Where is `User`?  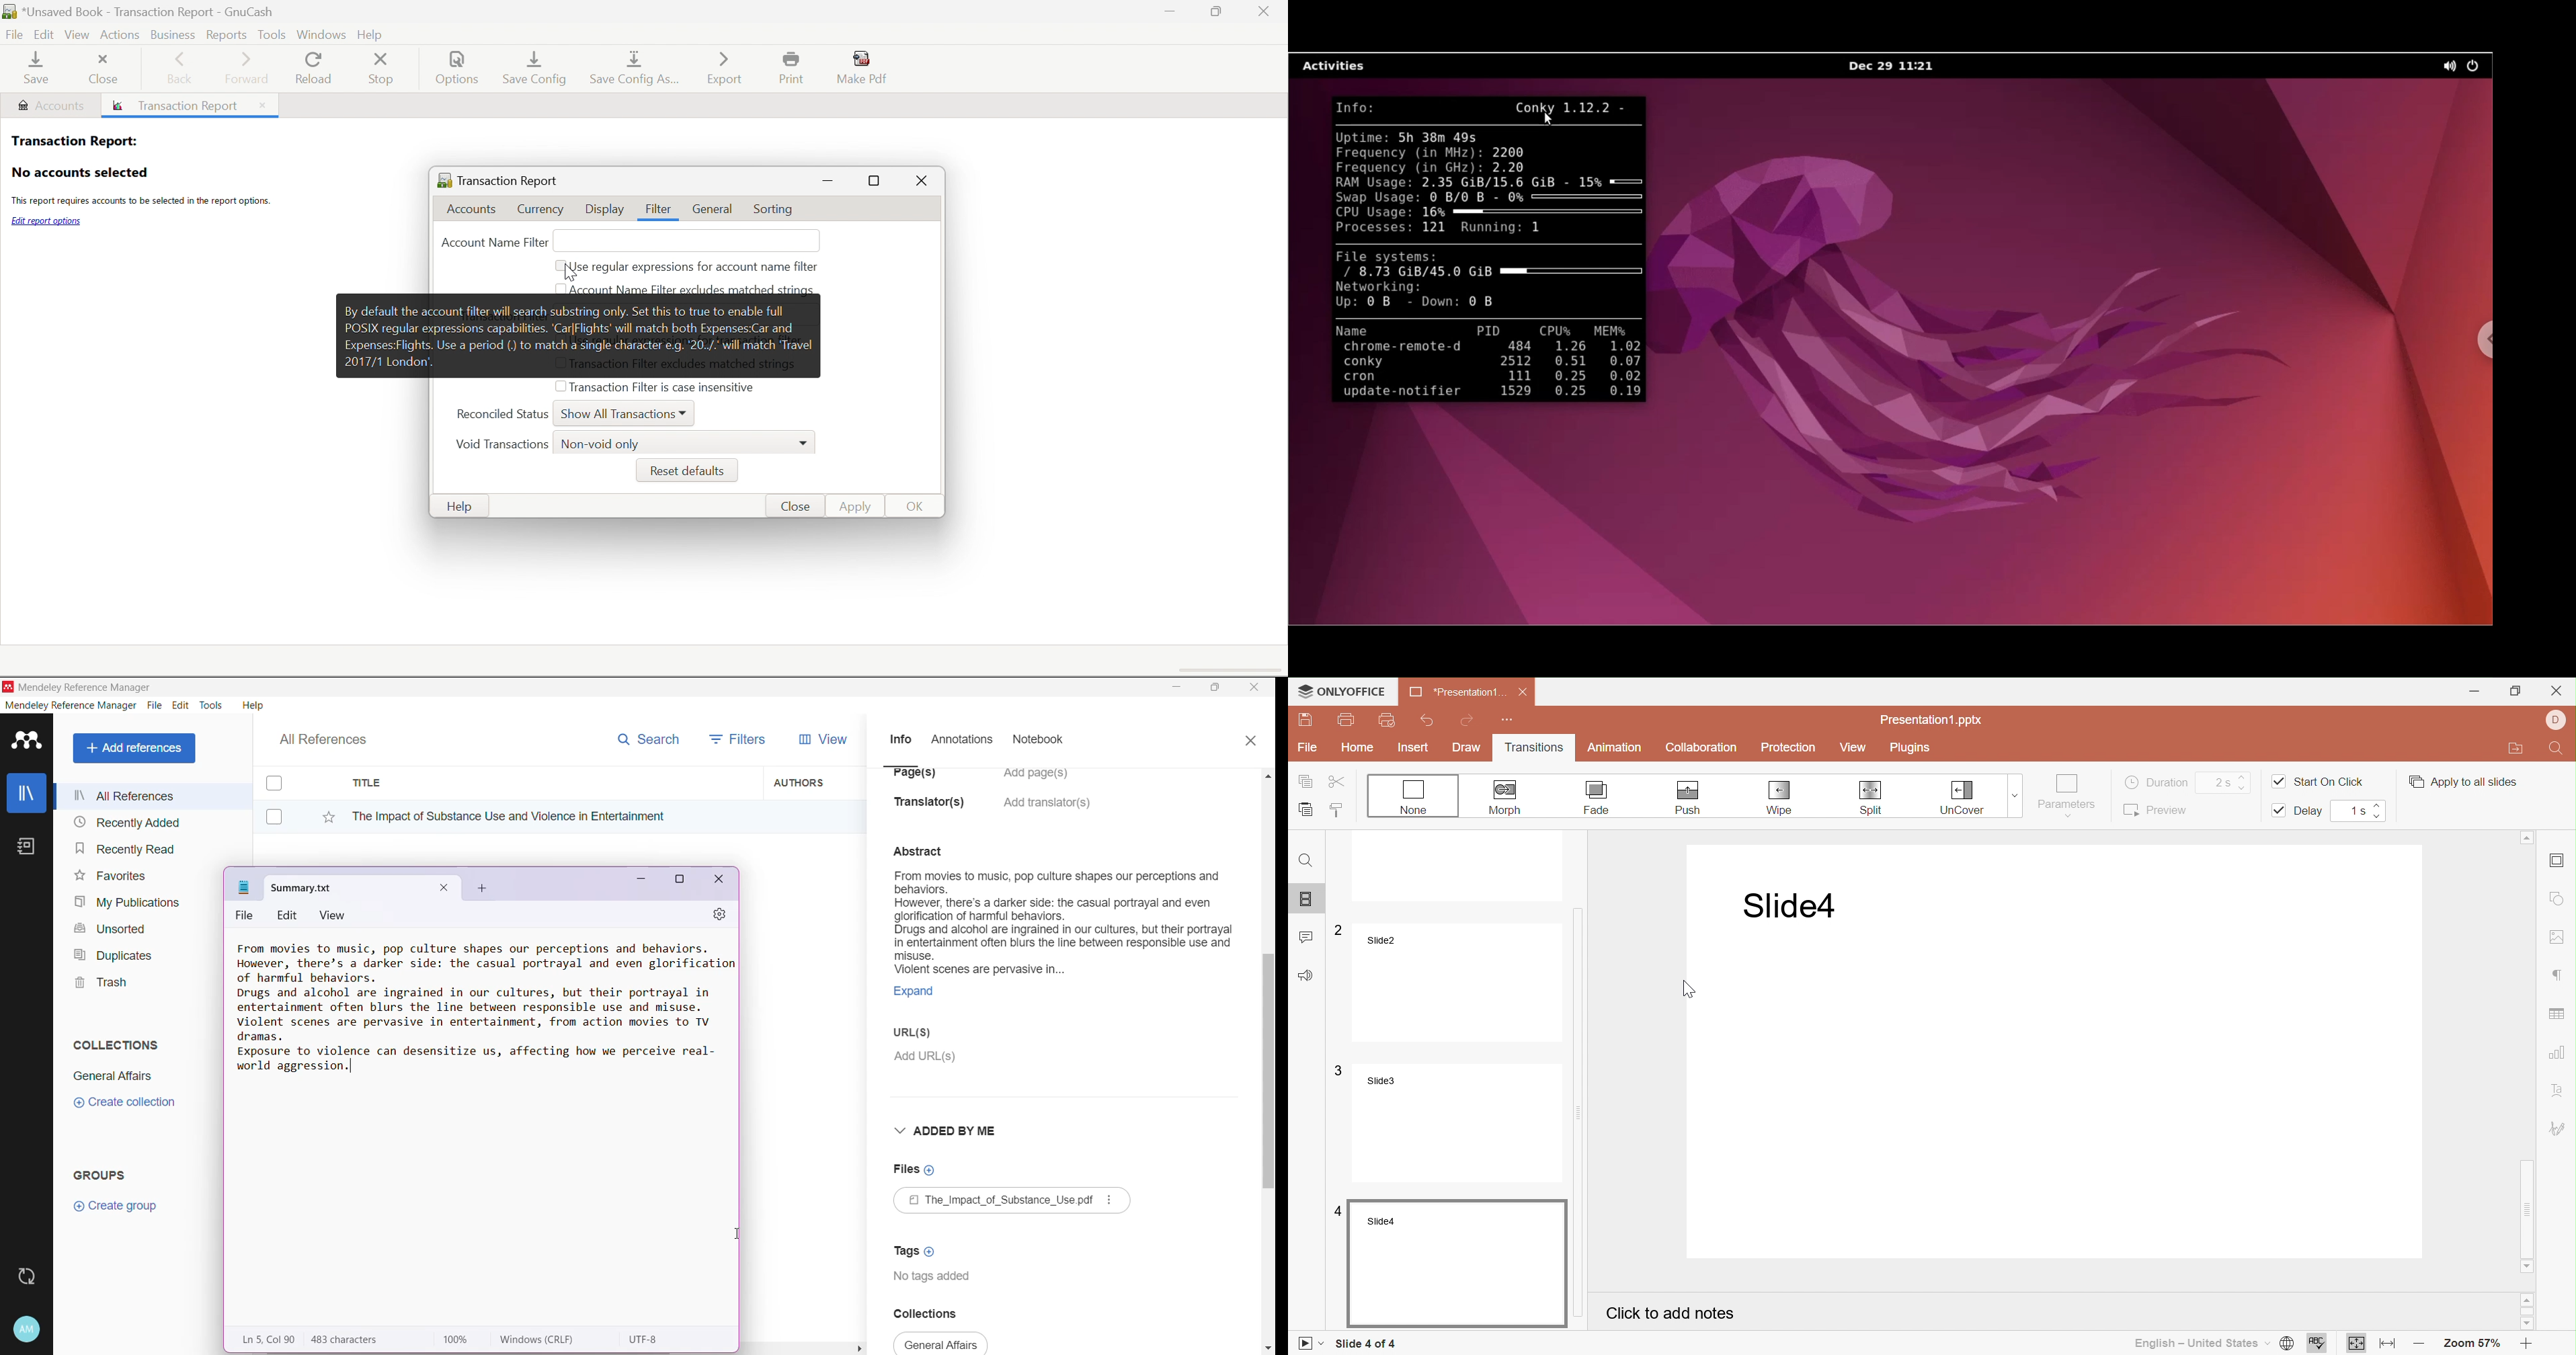 User is located at coordinates (2559, 718).